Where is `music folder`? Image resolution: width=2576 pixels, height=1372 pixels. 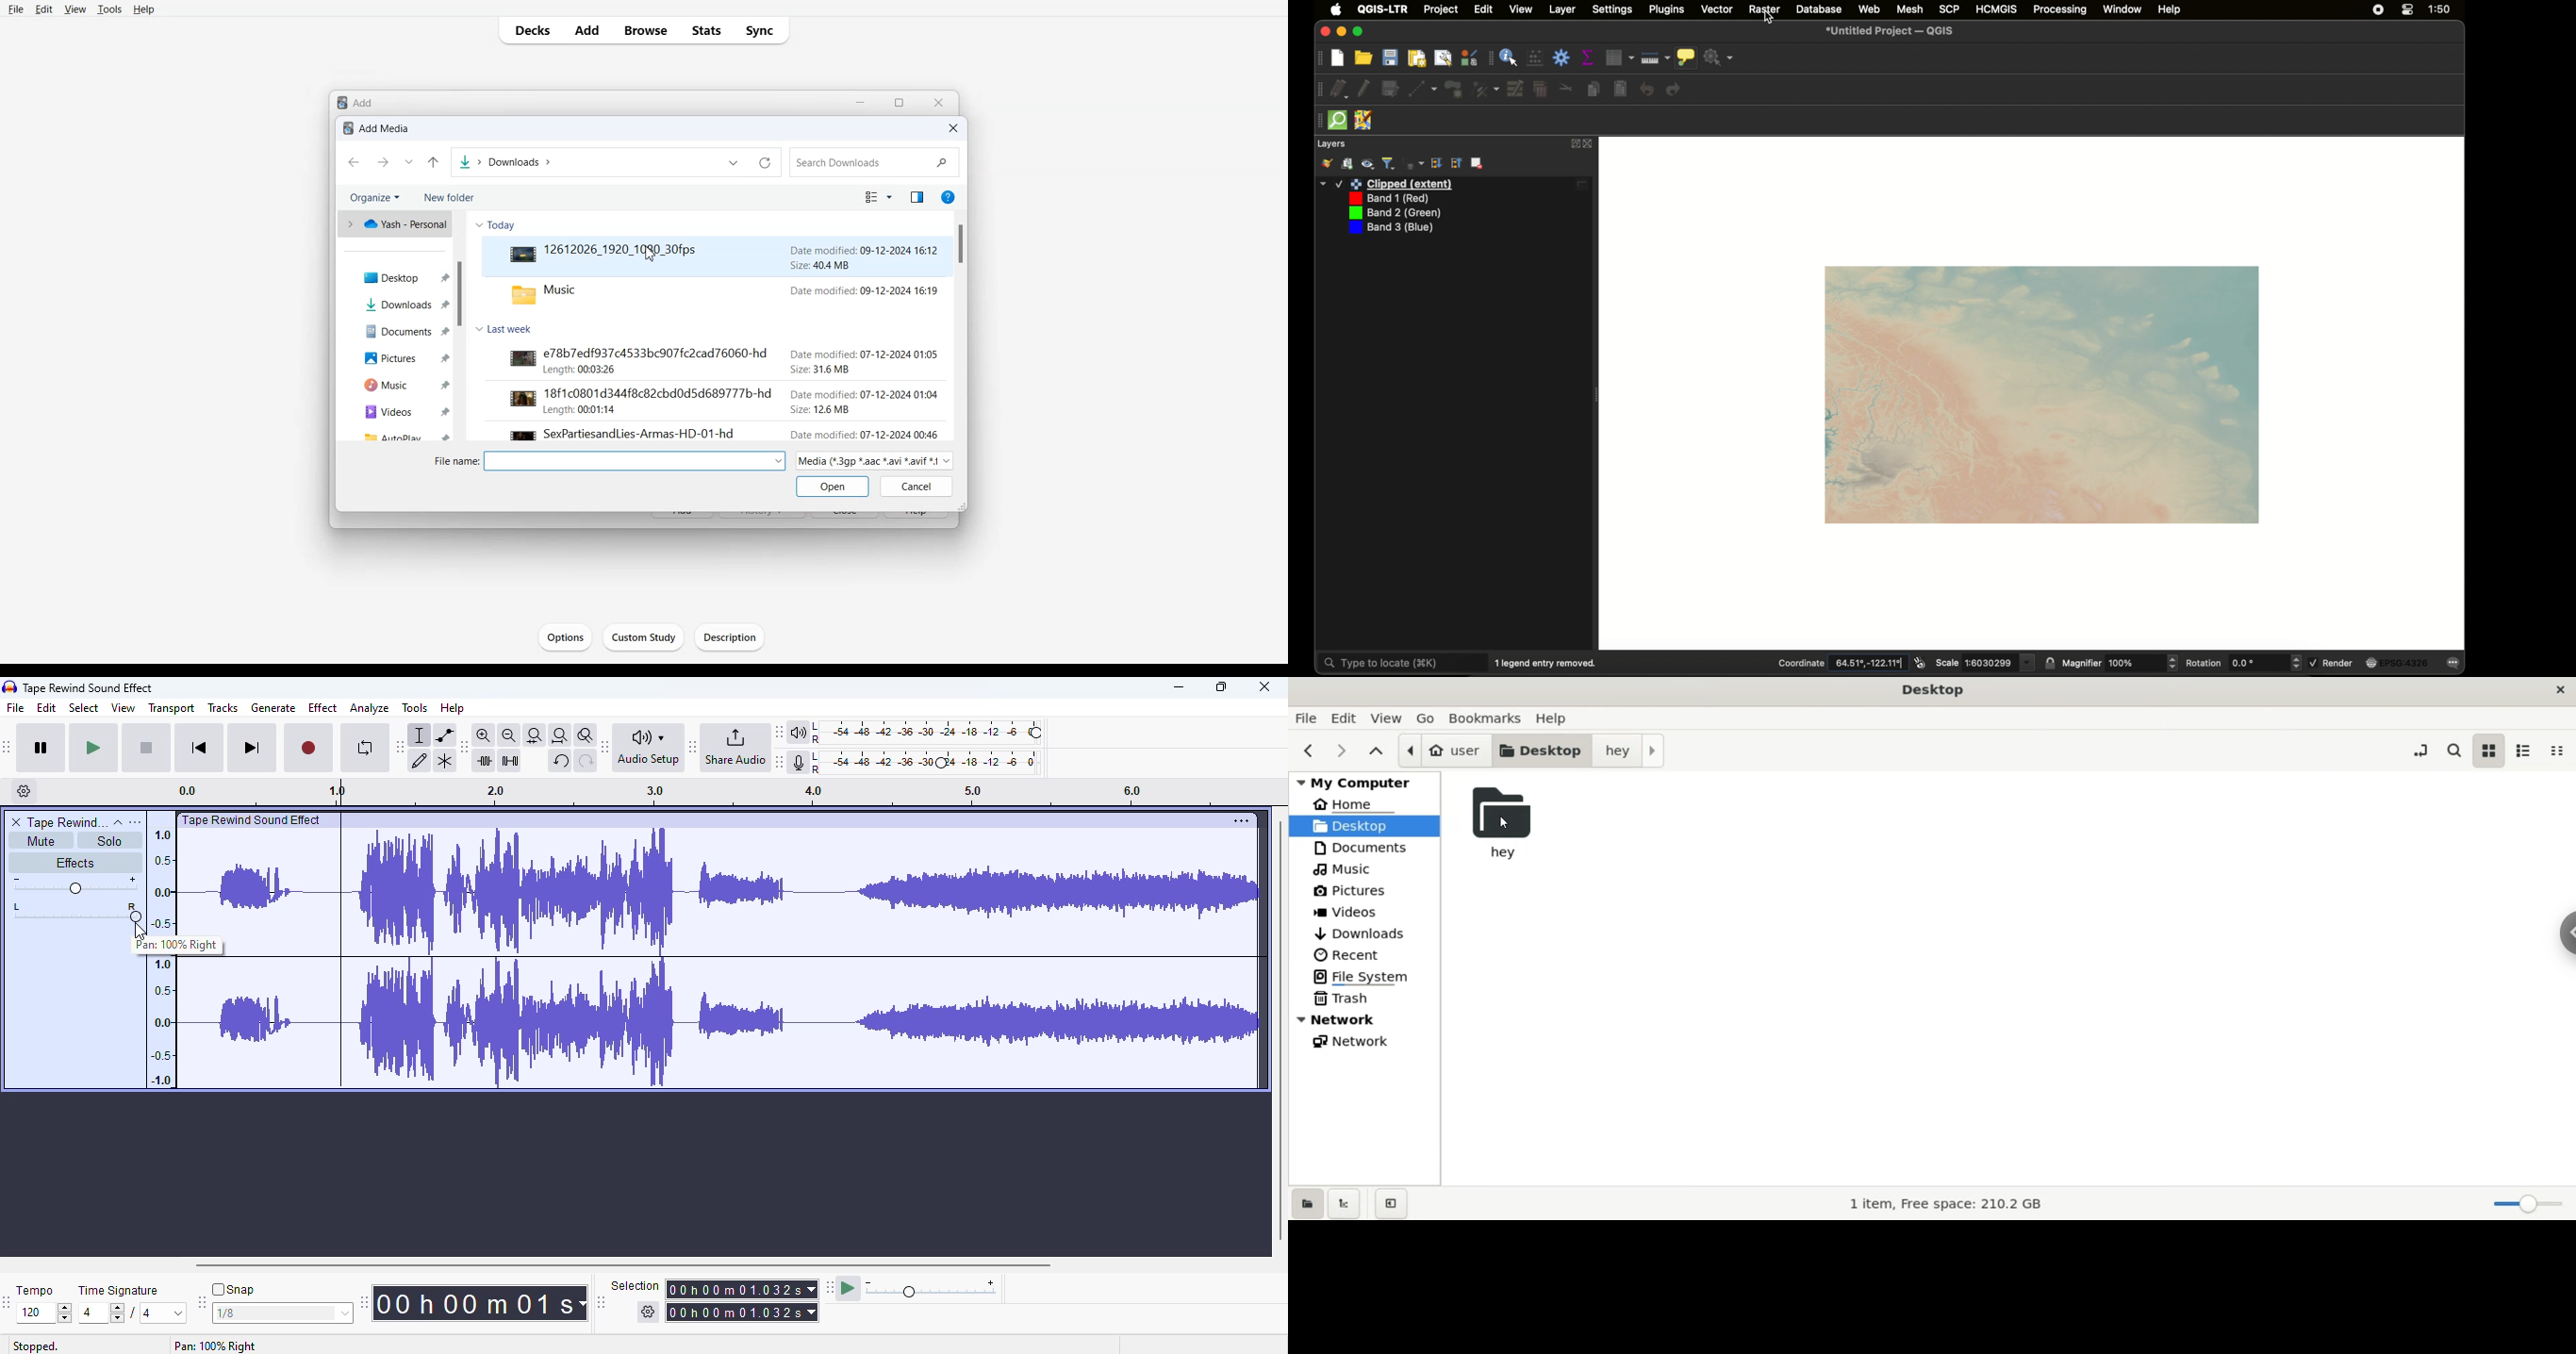 music folder is located at coordinates (715, 295).